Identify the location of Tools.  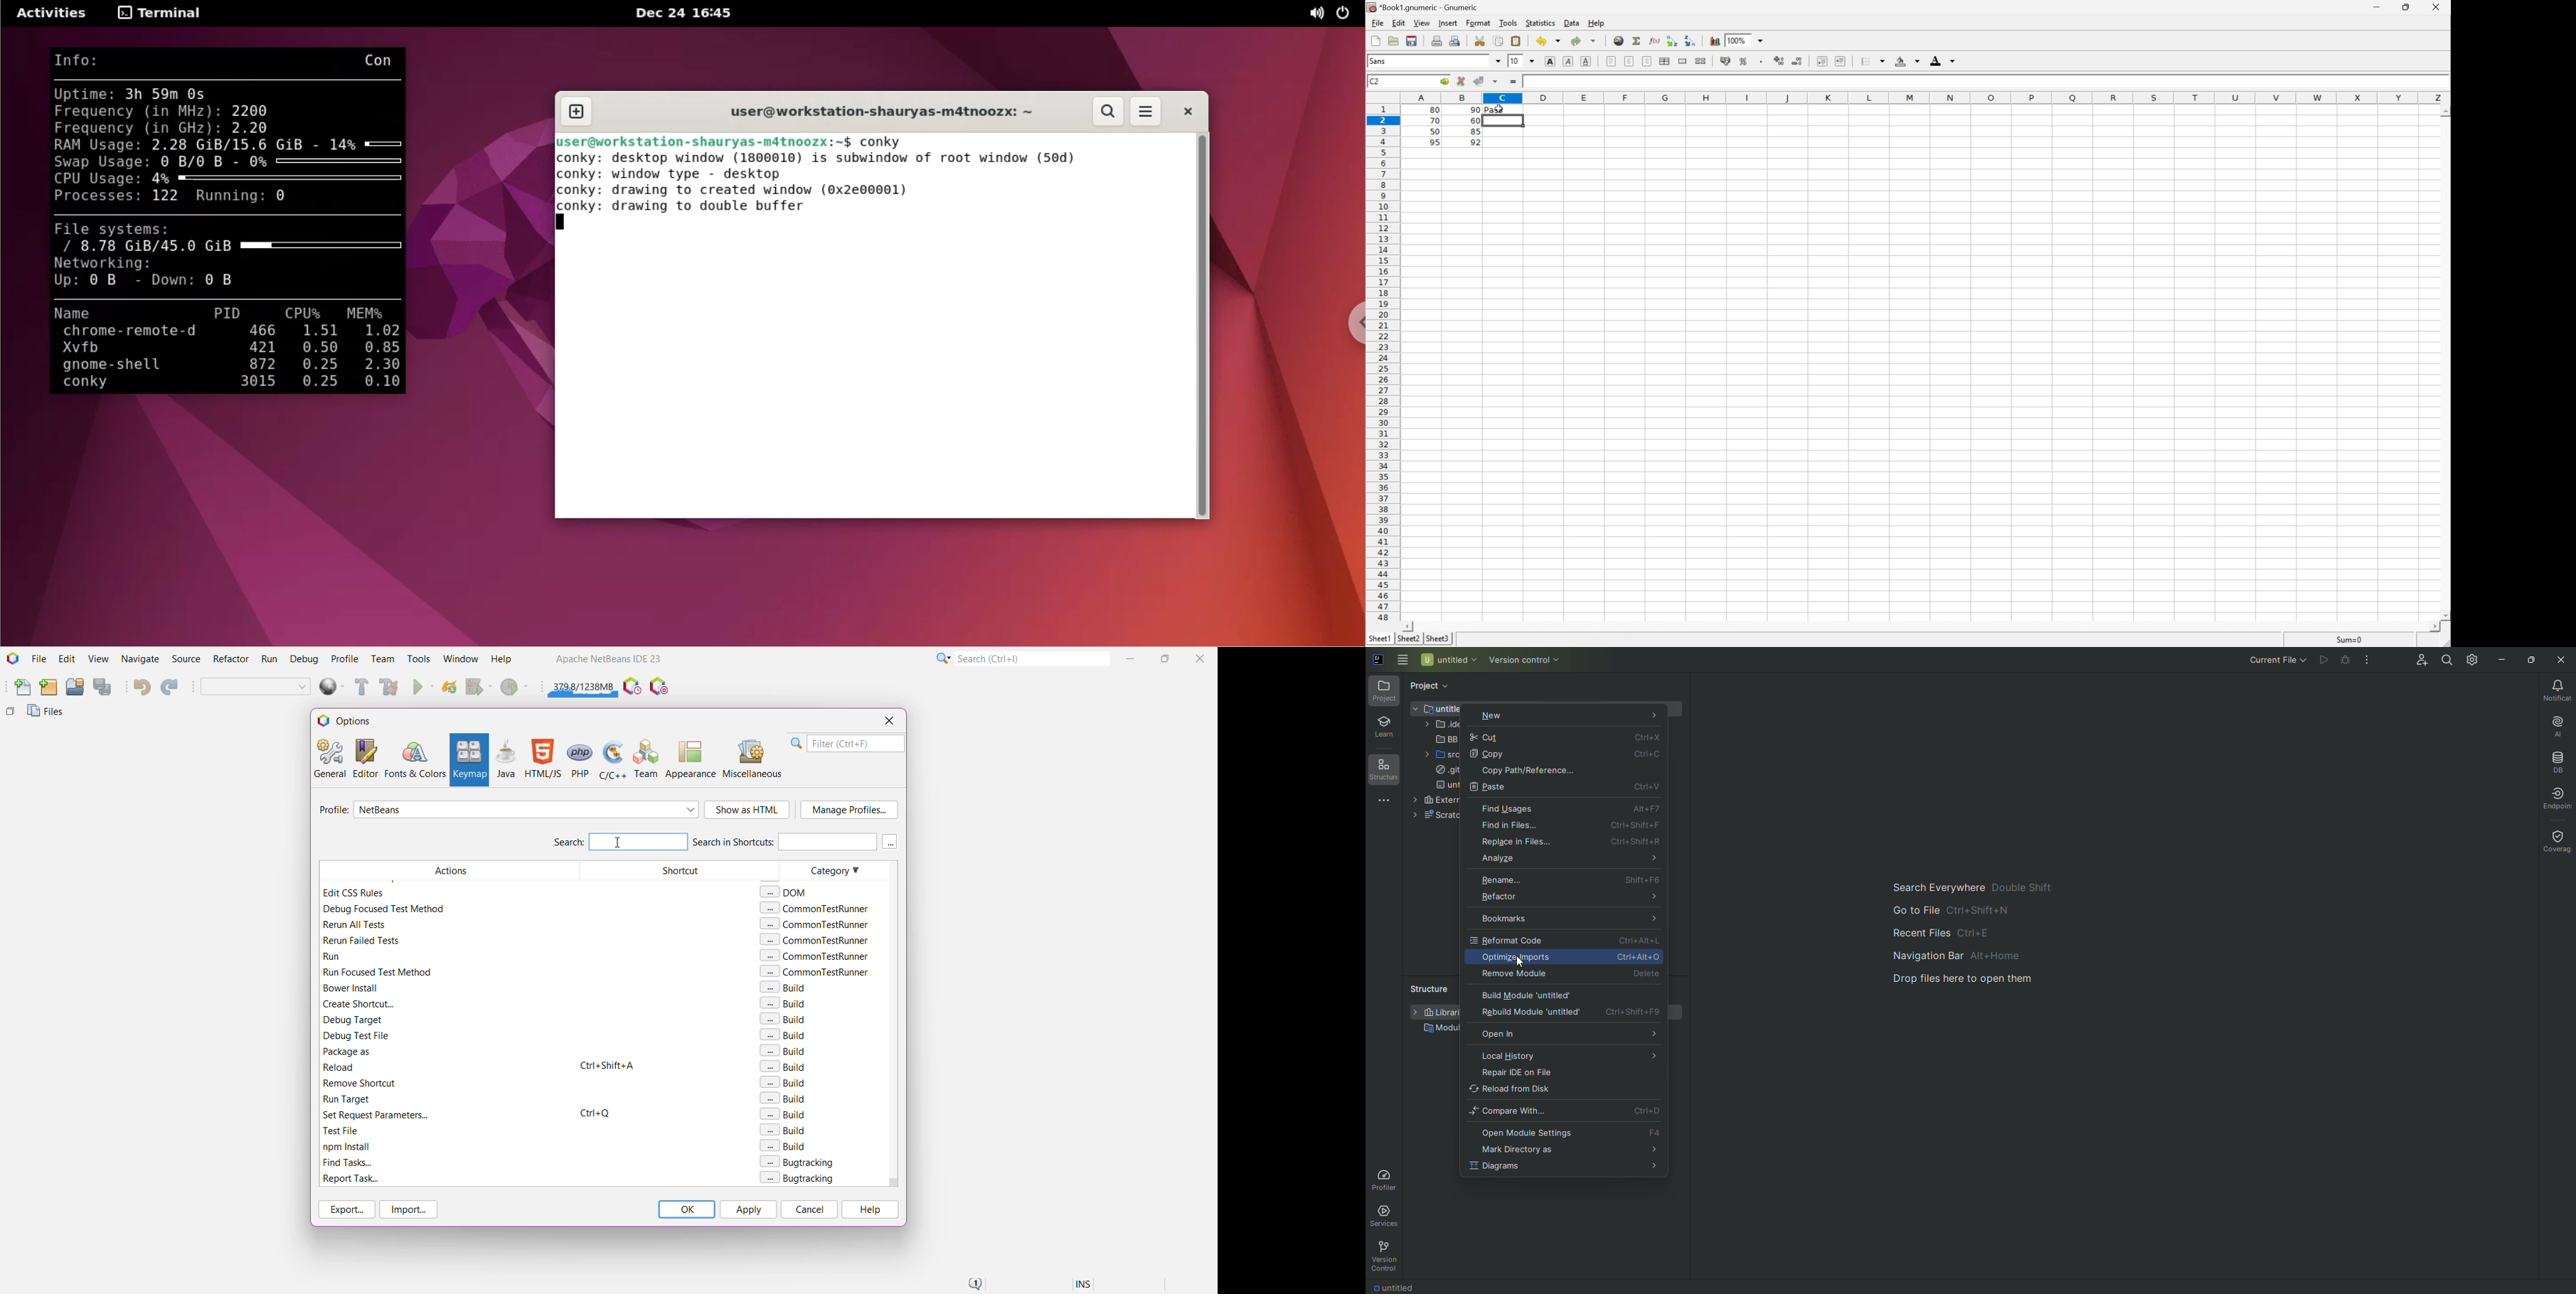
(1507, 22).